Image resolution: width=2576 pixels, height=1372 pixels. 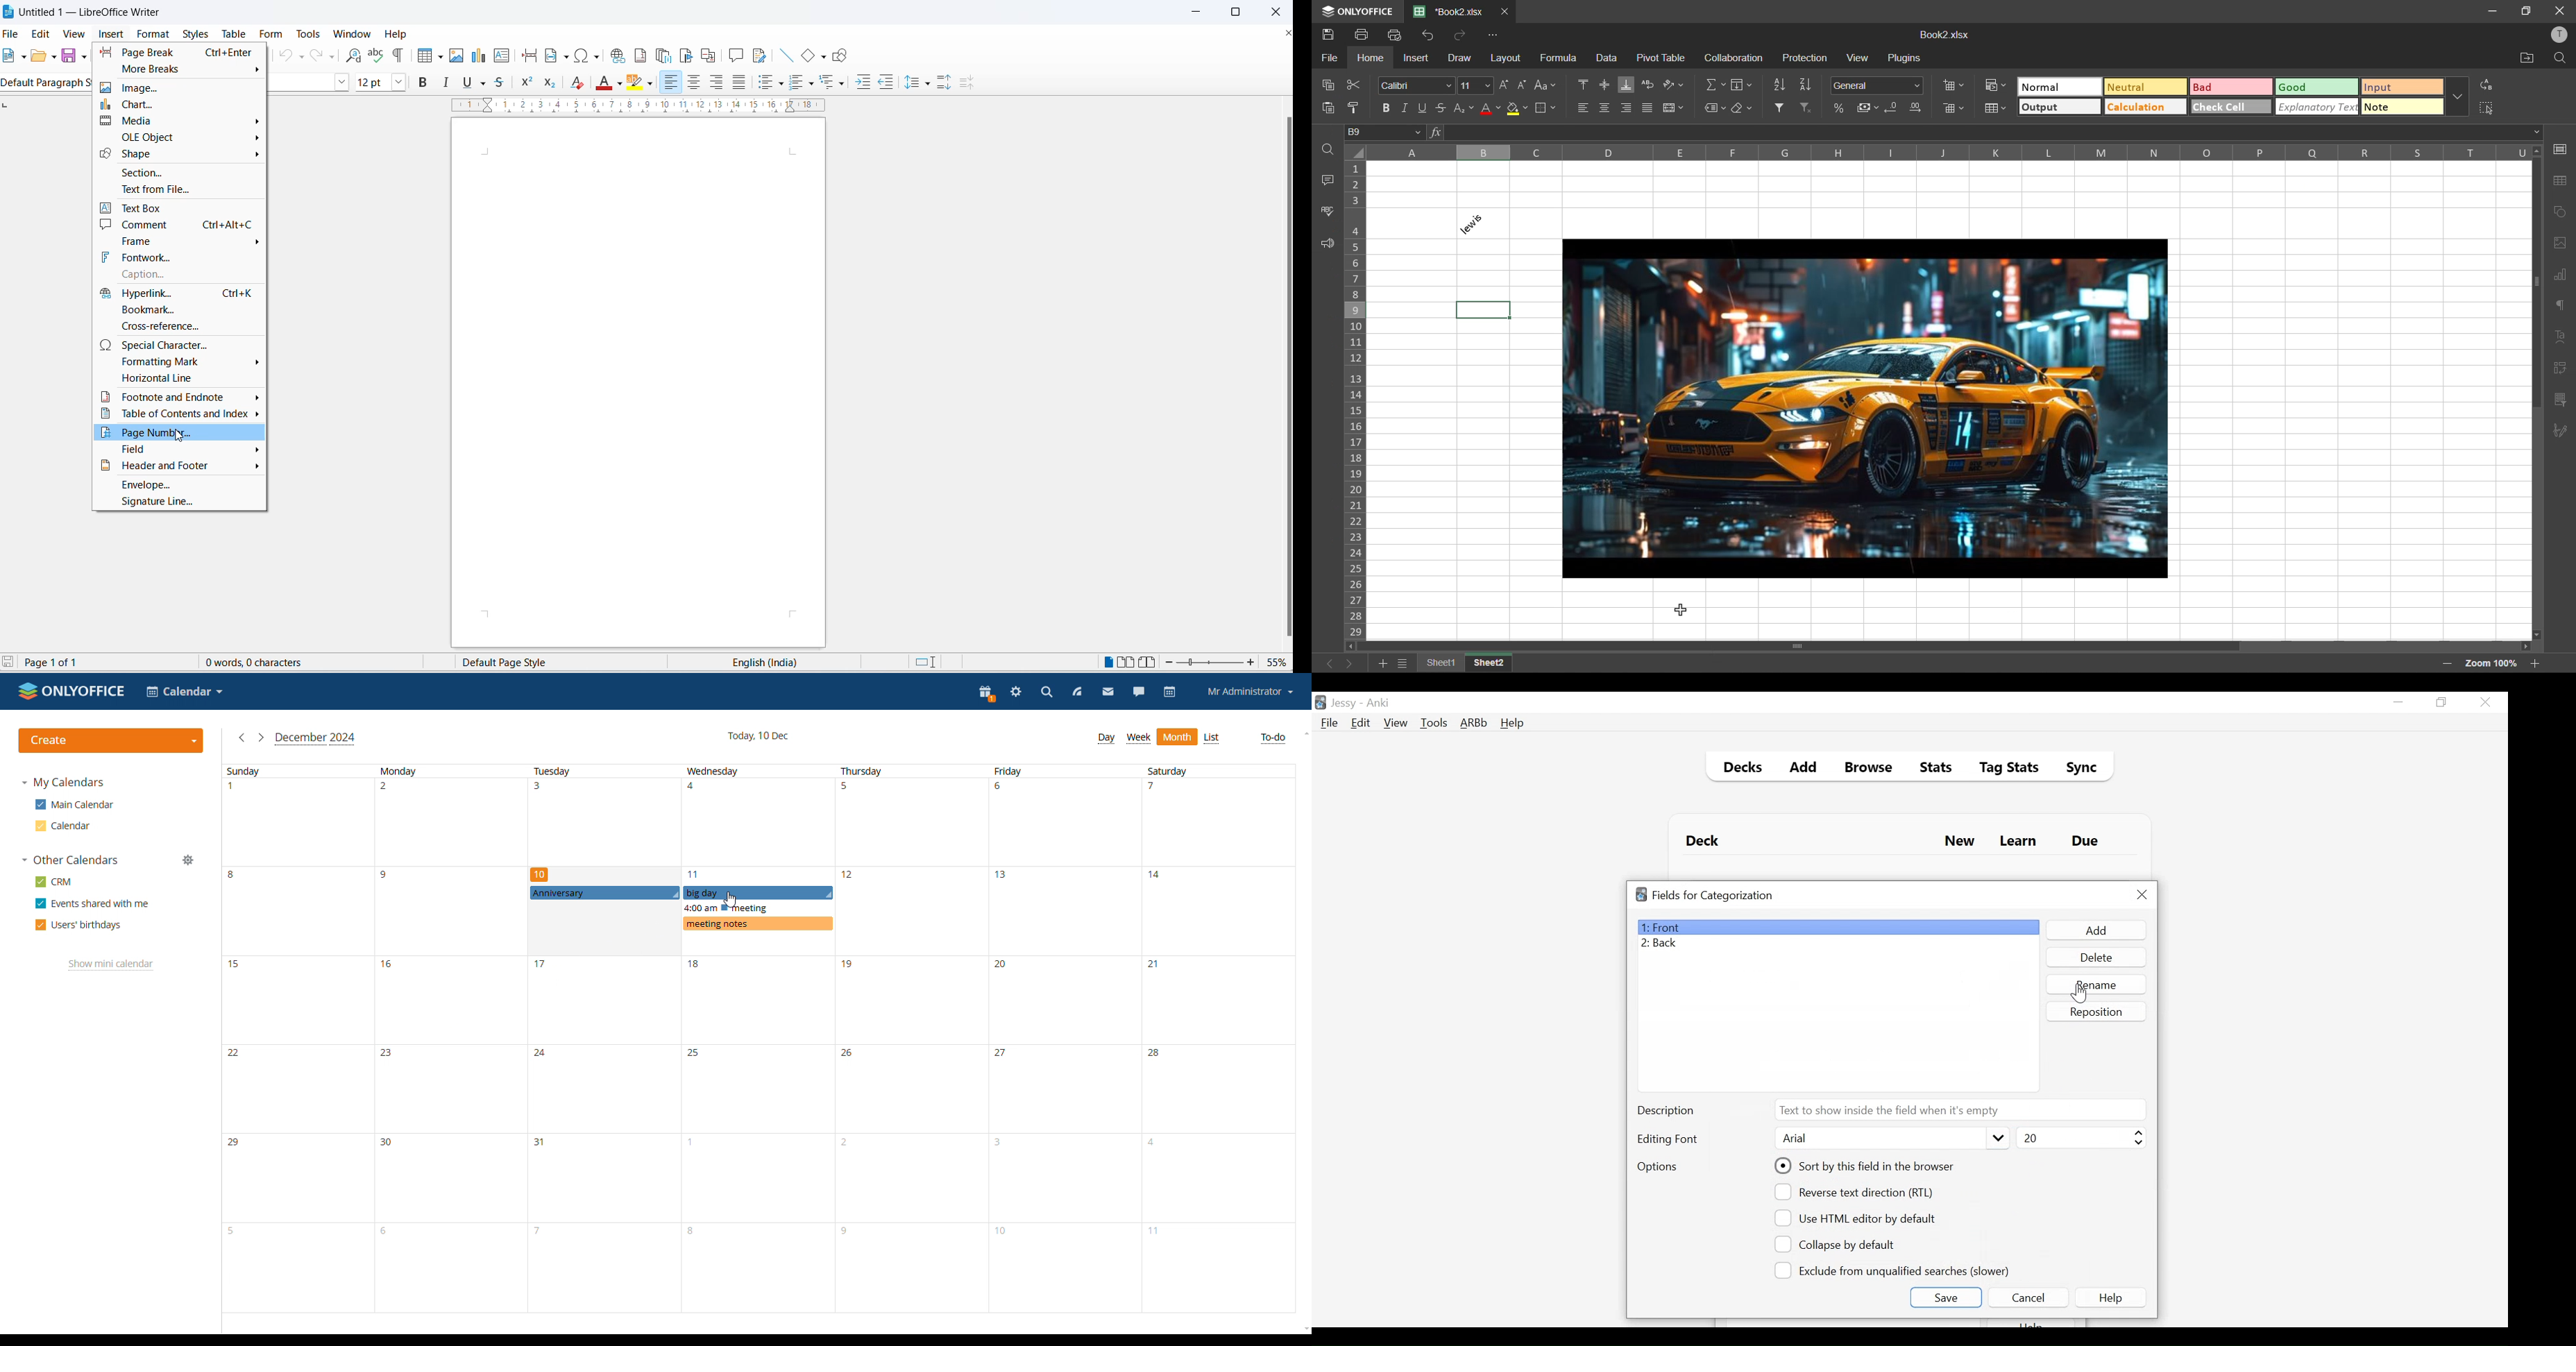 I want to click on previous, so click(x=1323, y=662).